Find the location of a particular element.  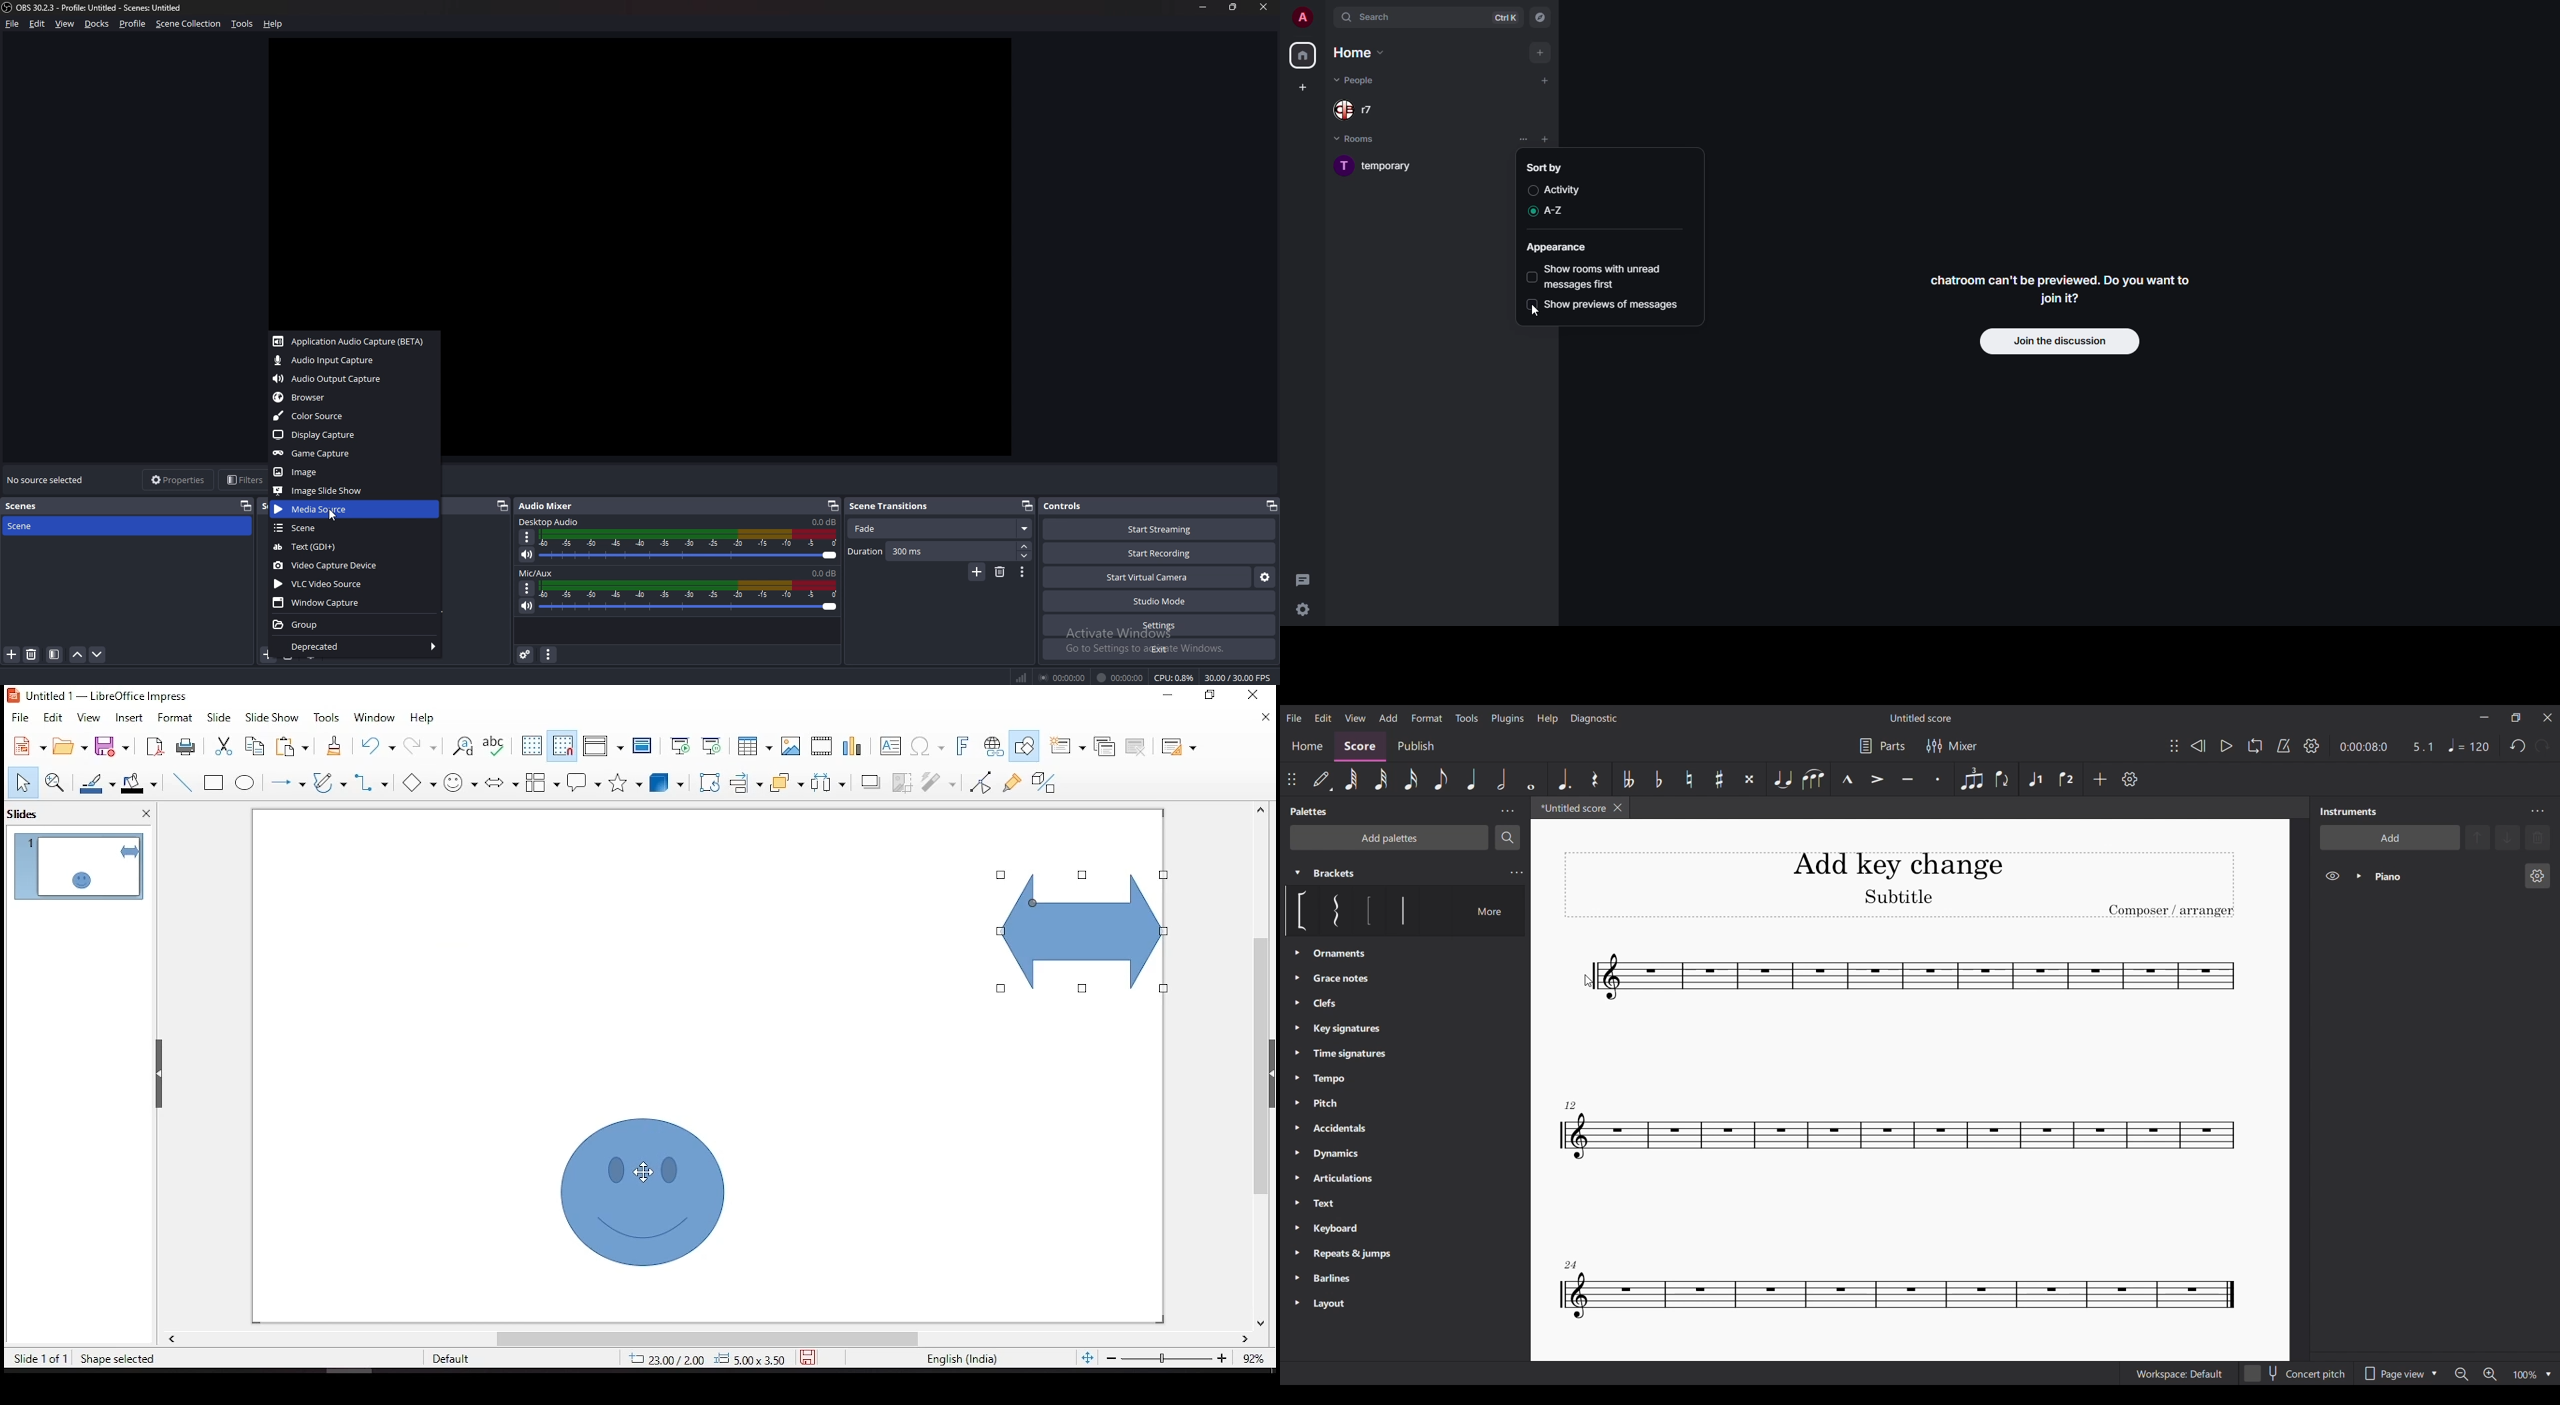

Show interface in a smaller tab is located at coordinates (2516, 718).